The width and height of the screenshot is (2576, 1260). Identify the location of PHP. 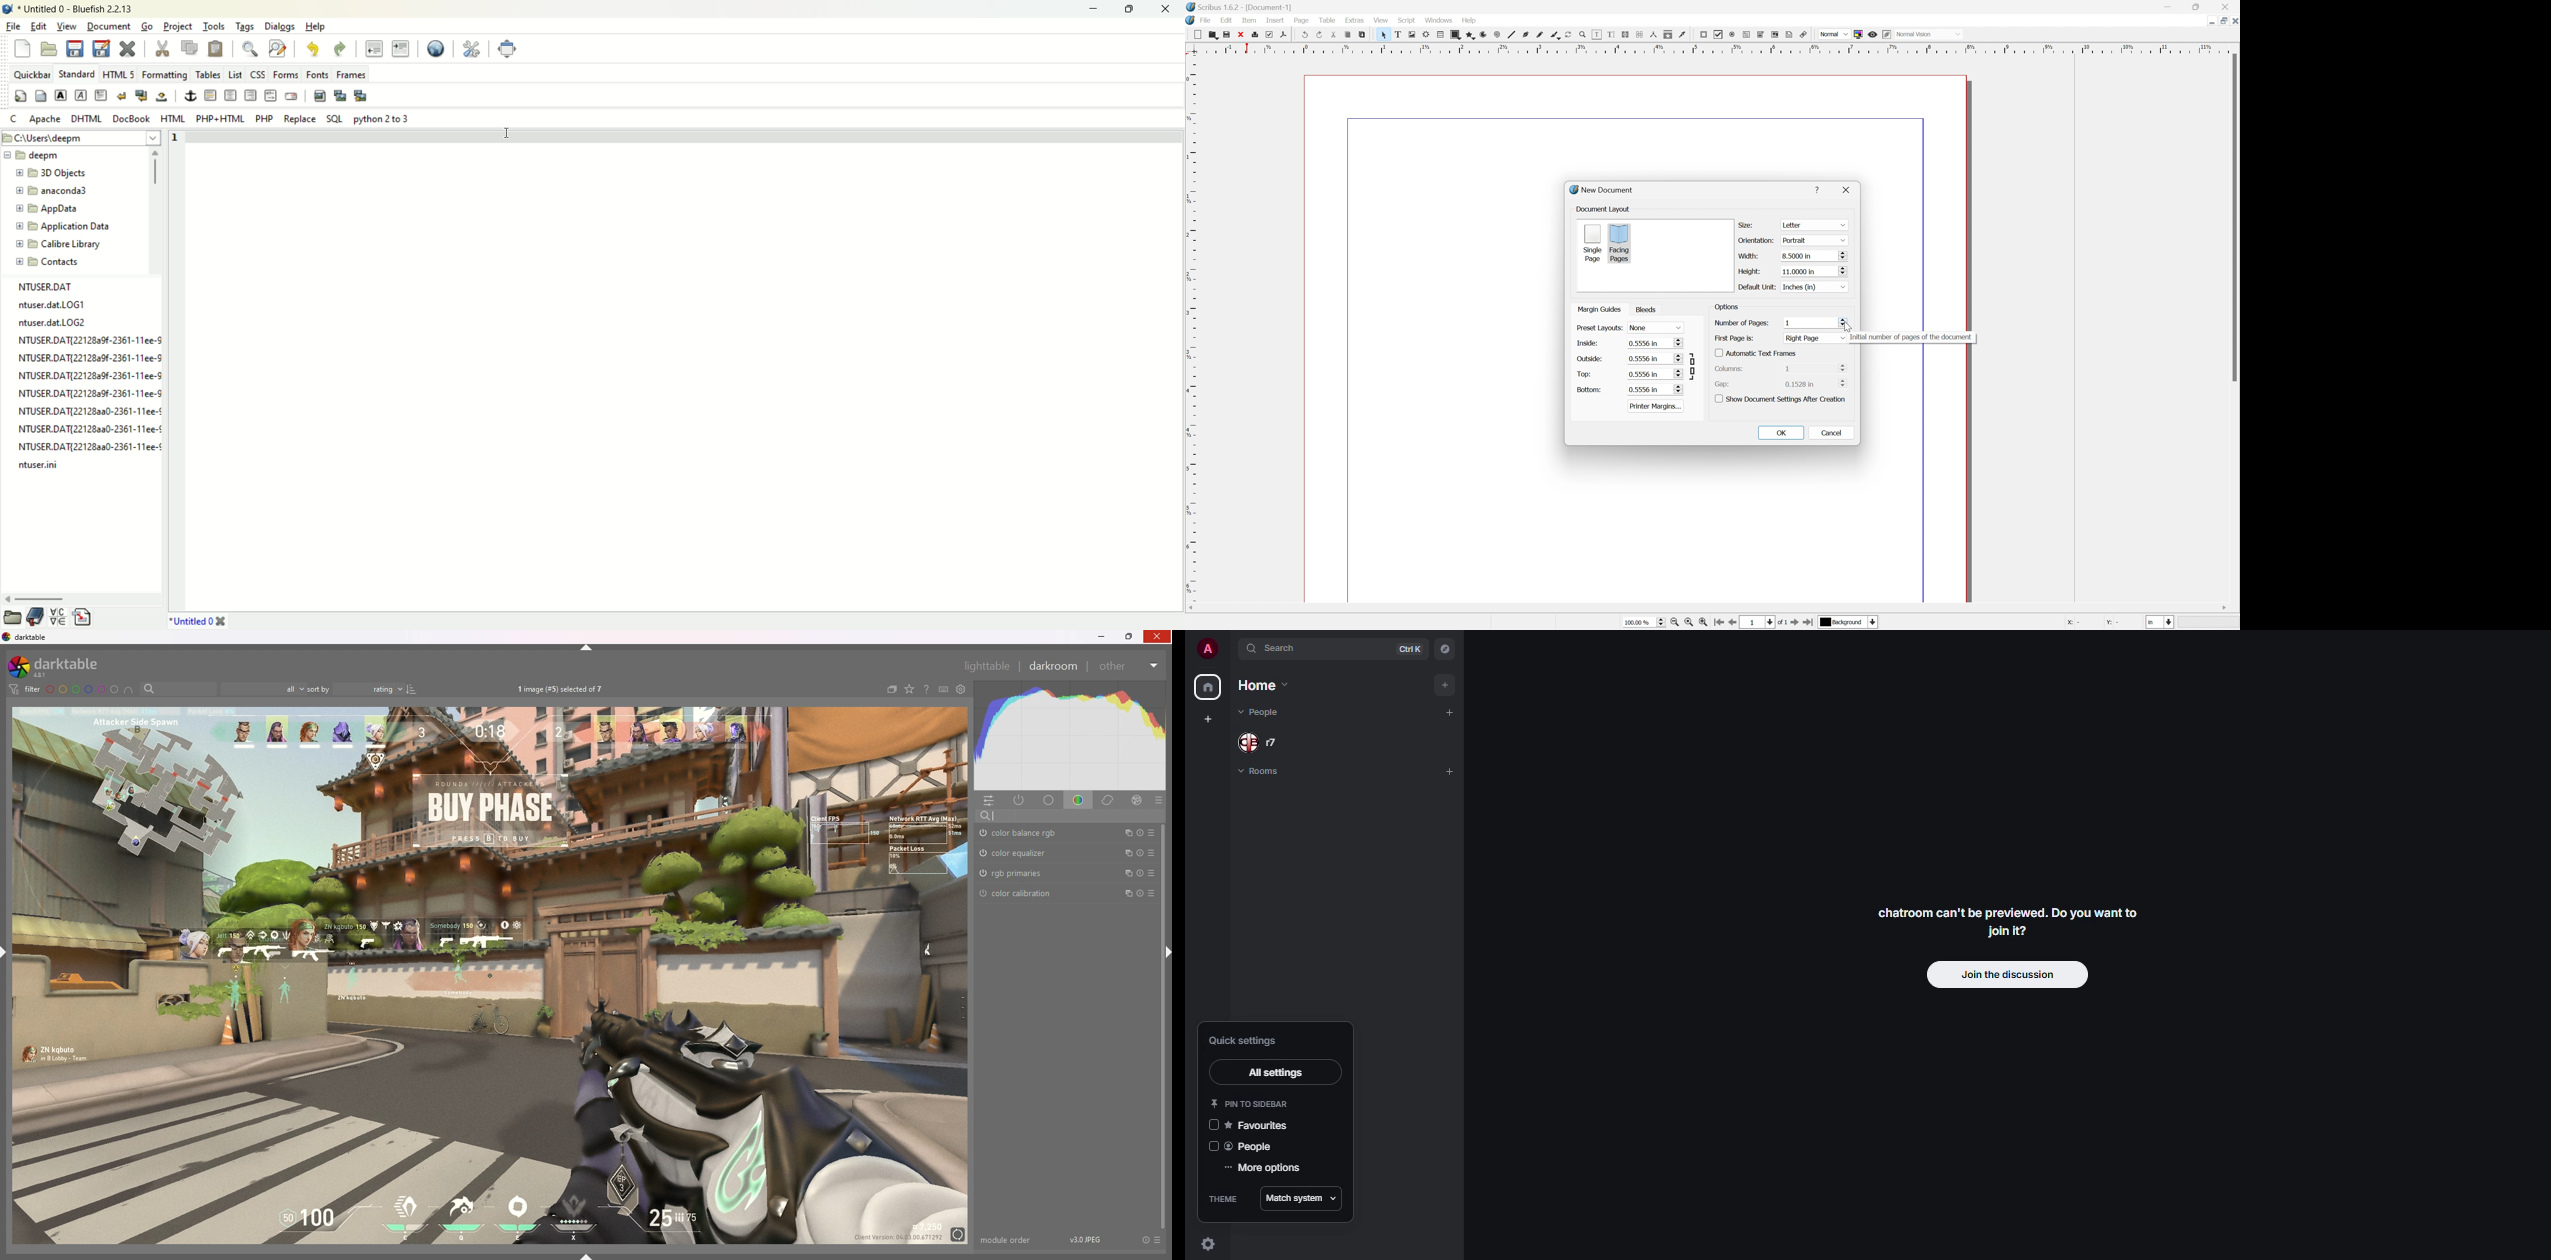
(264, 119).